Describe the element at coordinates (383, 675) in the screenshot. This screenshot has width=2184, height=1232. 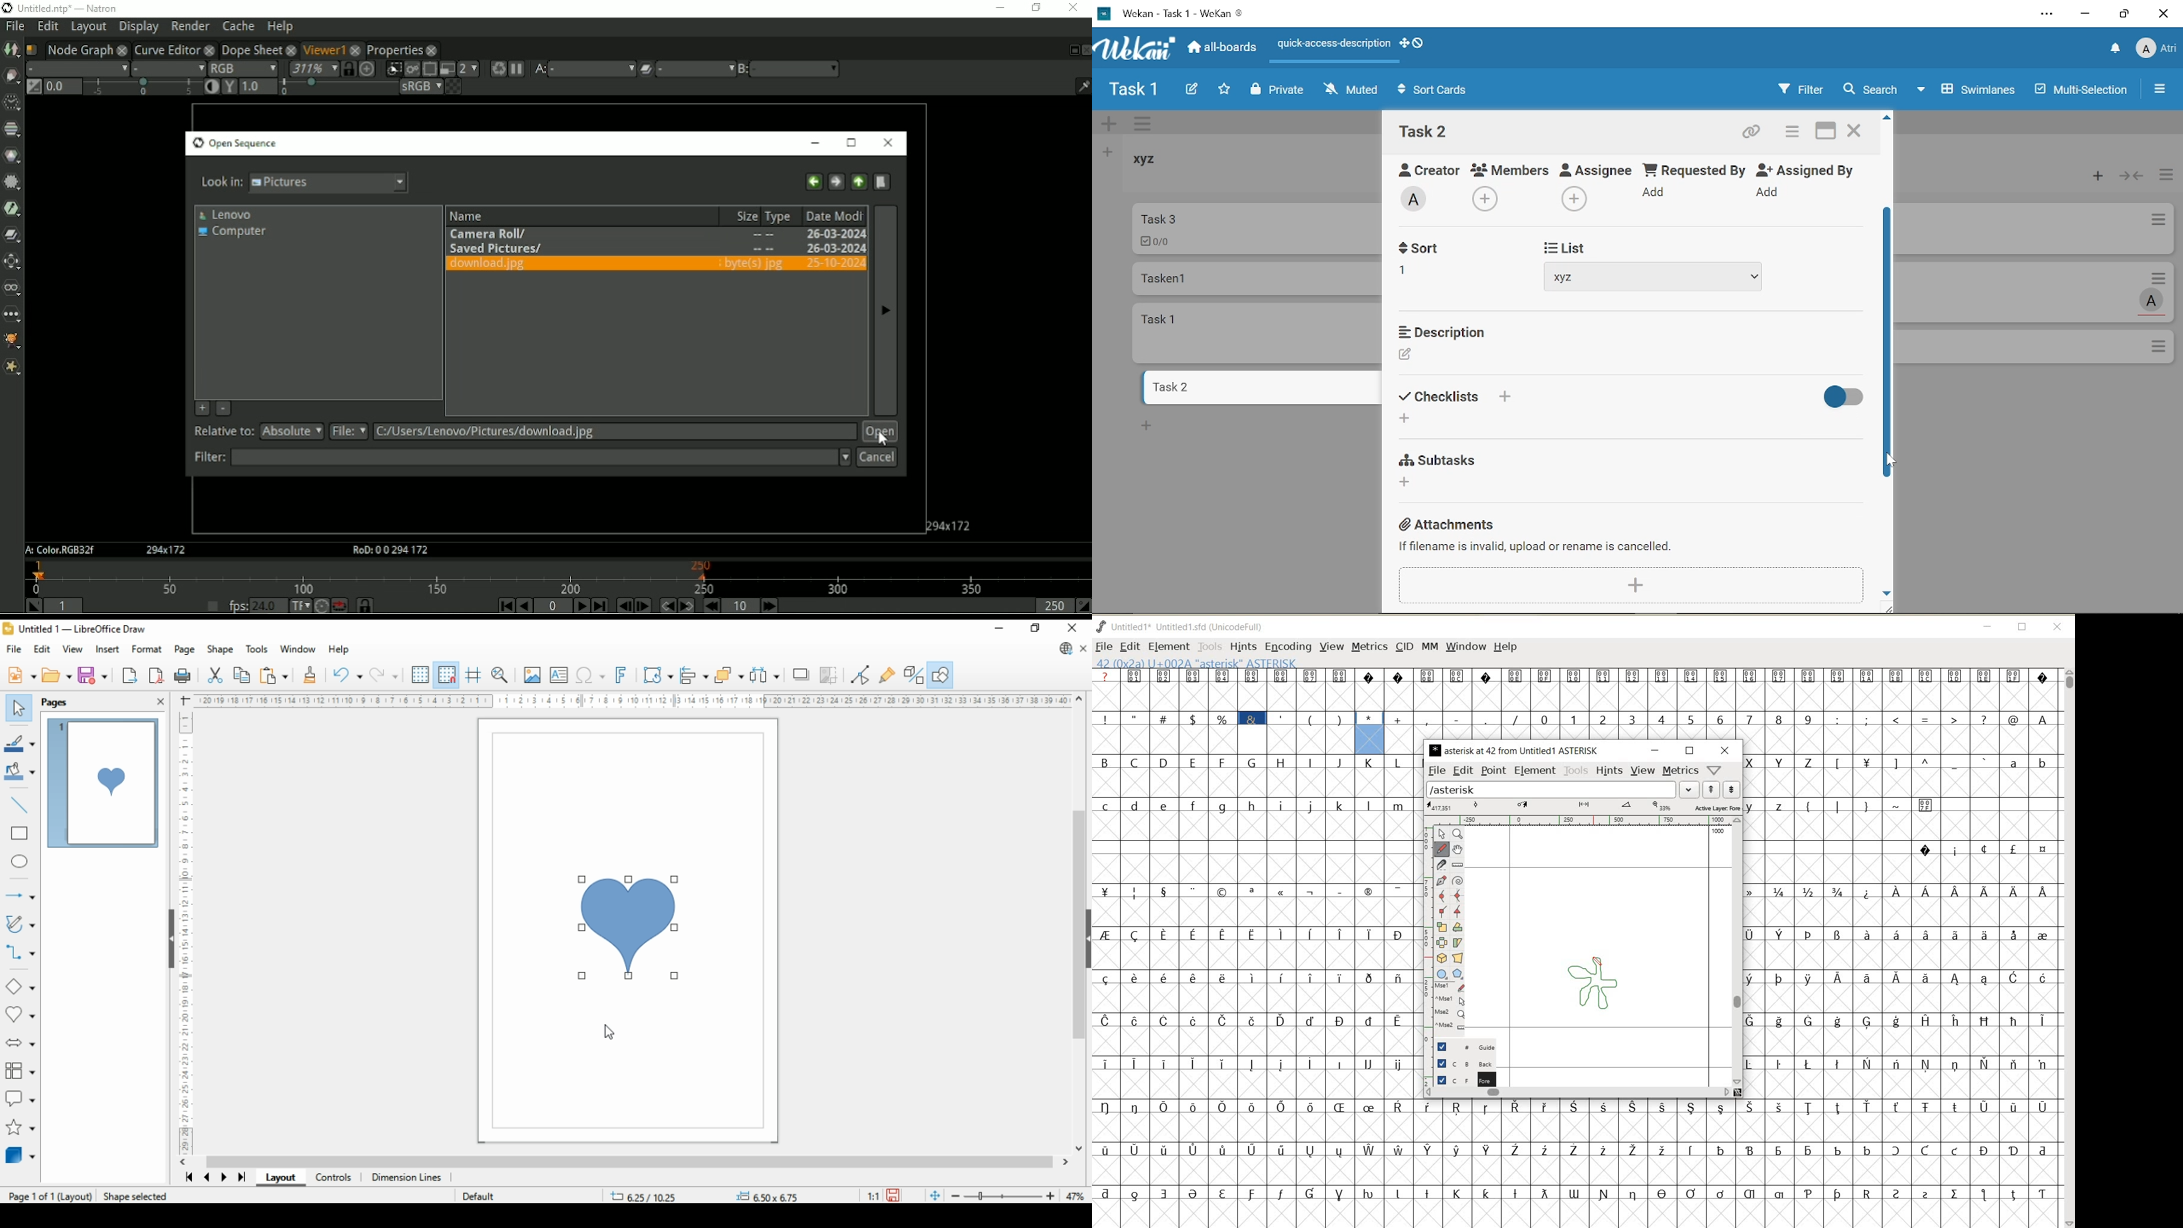
I see `redo` at that location.